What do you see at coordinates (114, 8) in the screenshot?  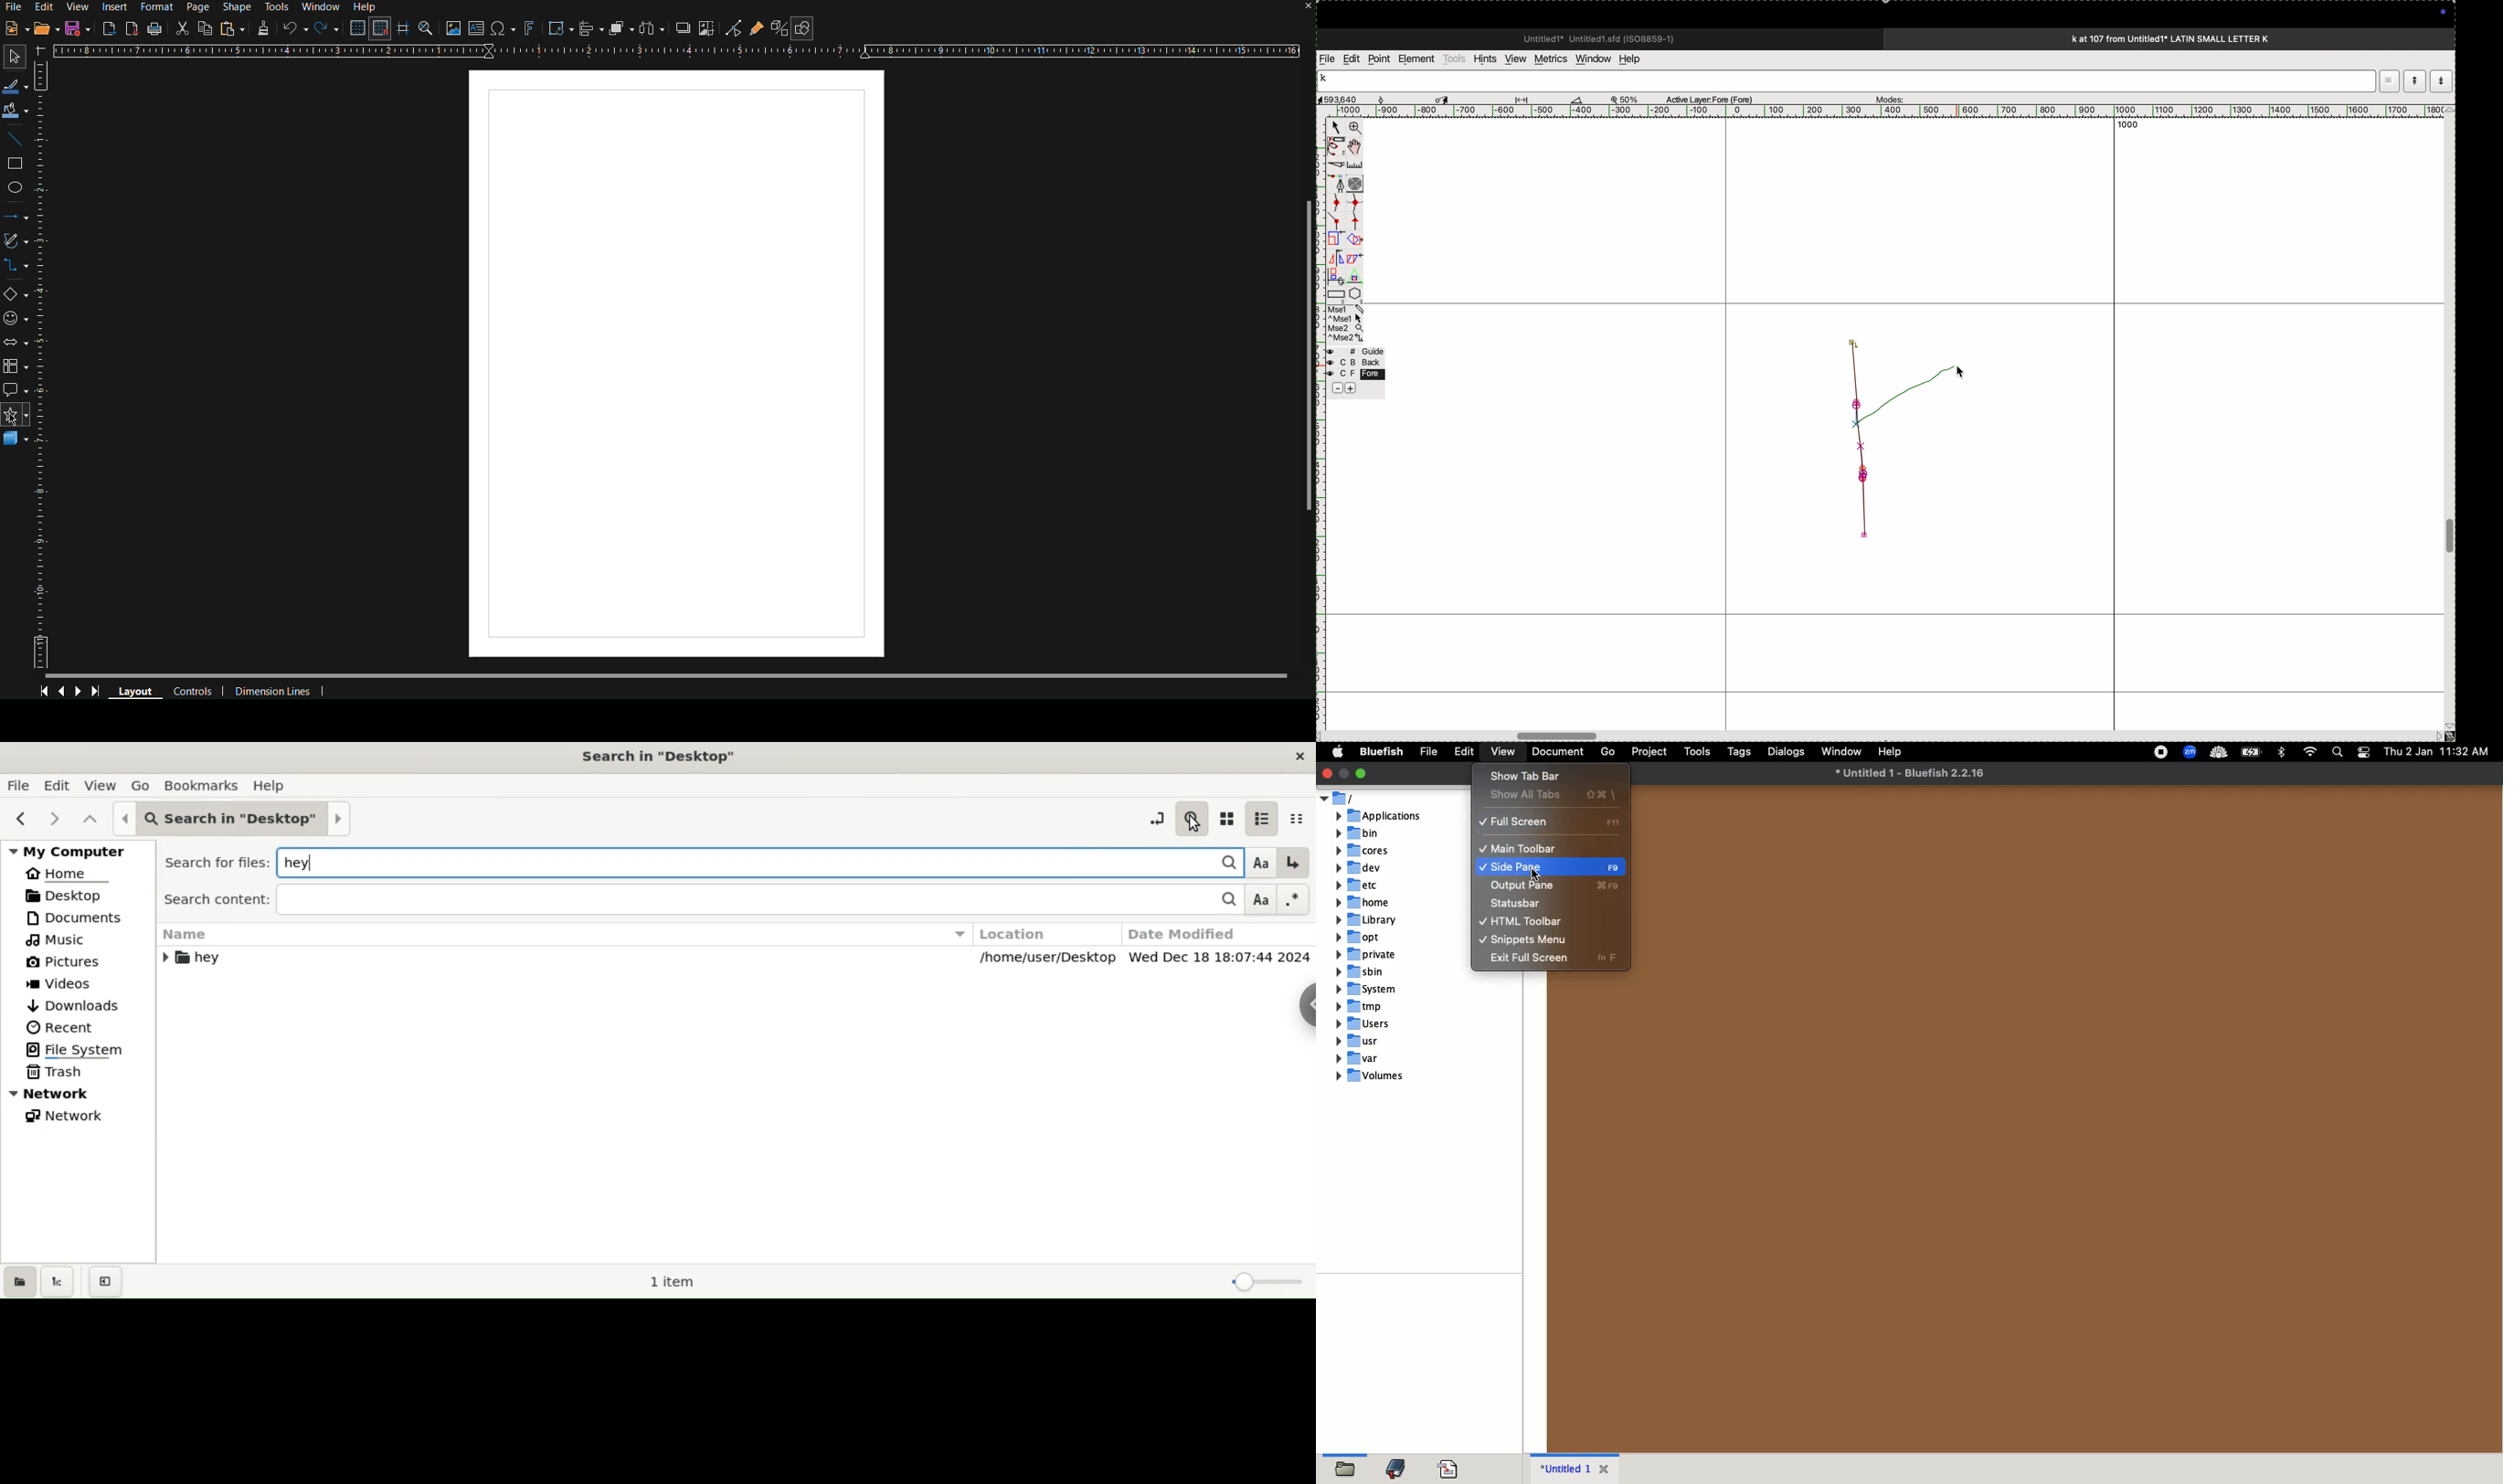 I see `Insert` at bounding box center [114, 8].